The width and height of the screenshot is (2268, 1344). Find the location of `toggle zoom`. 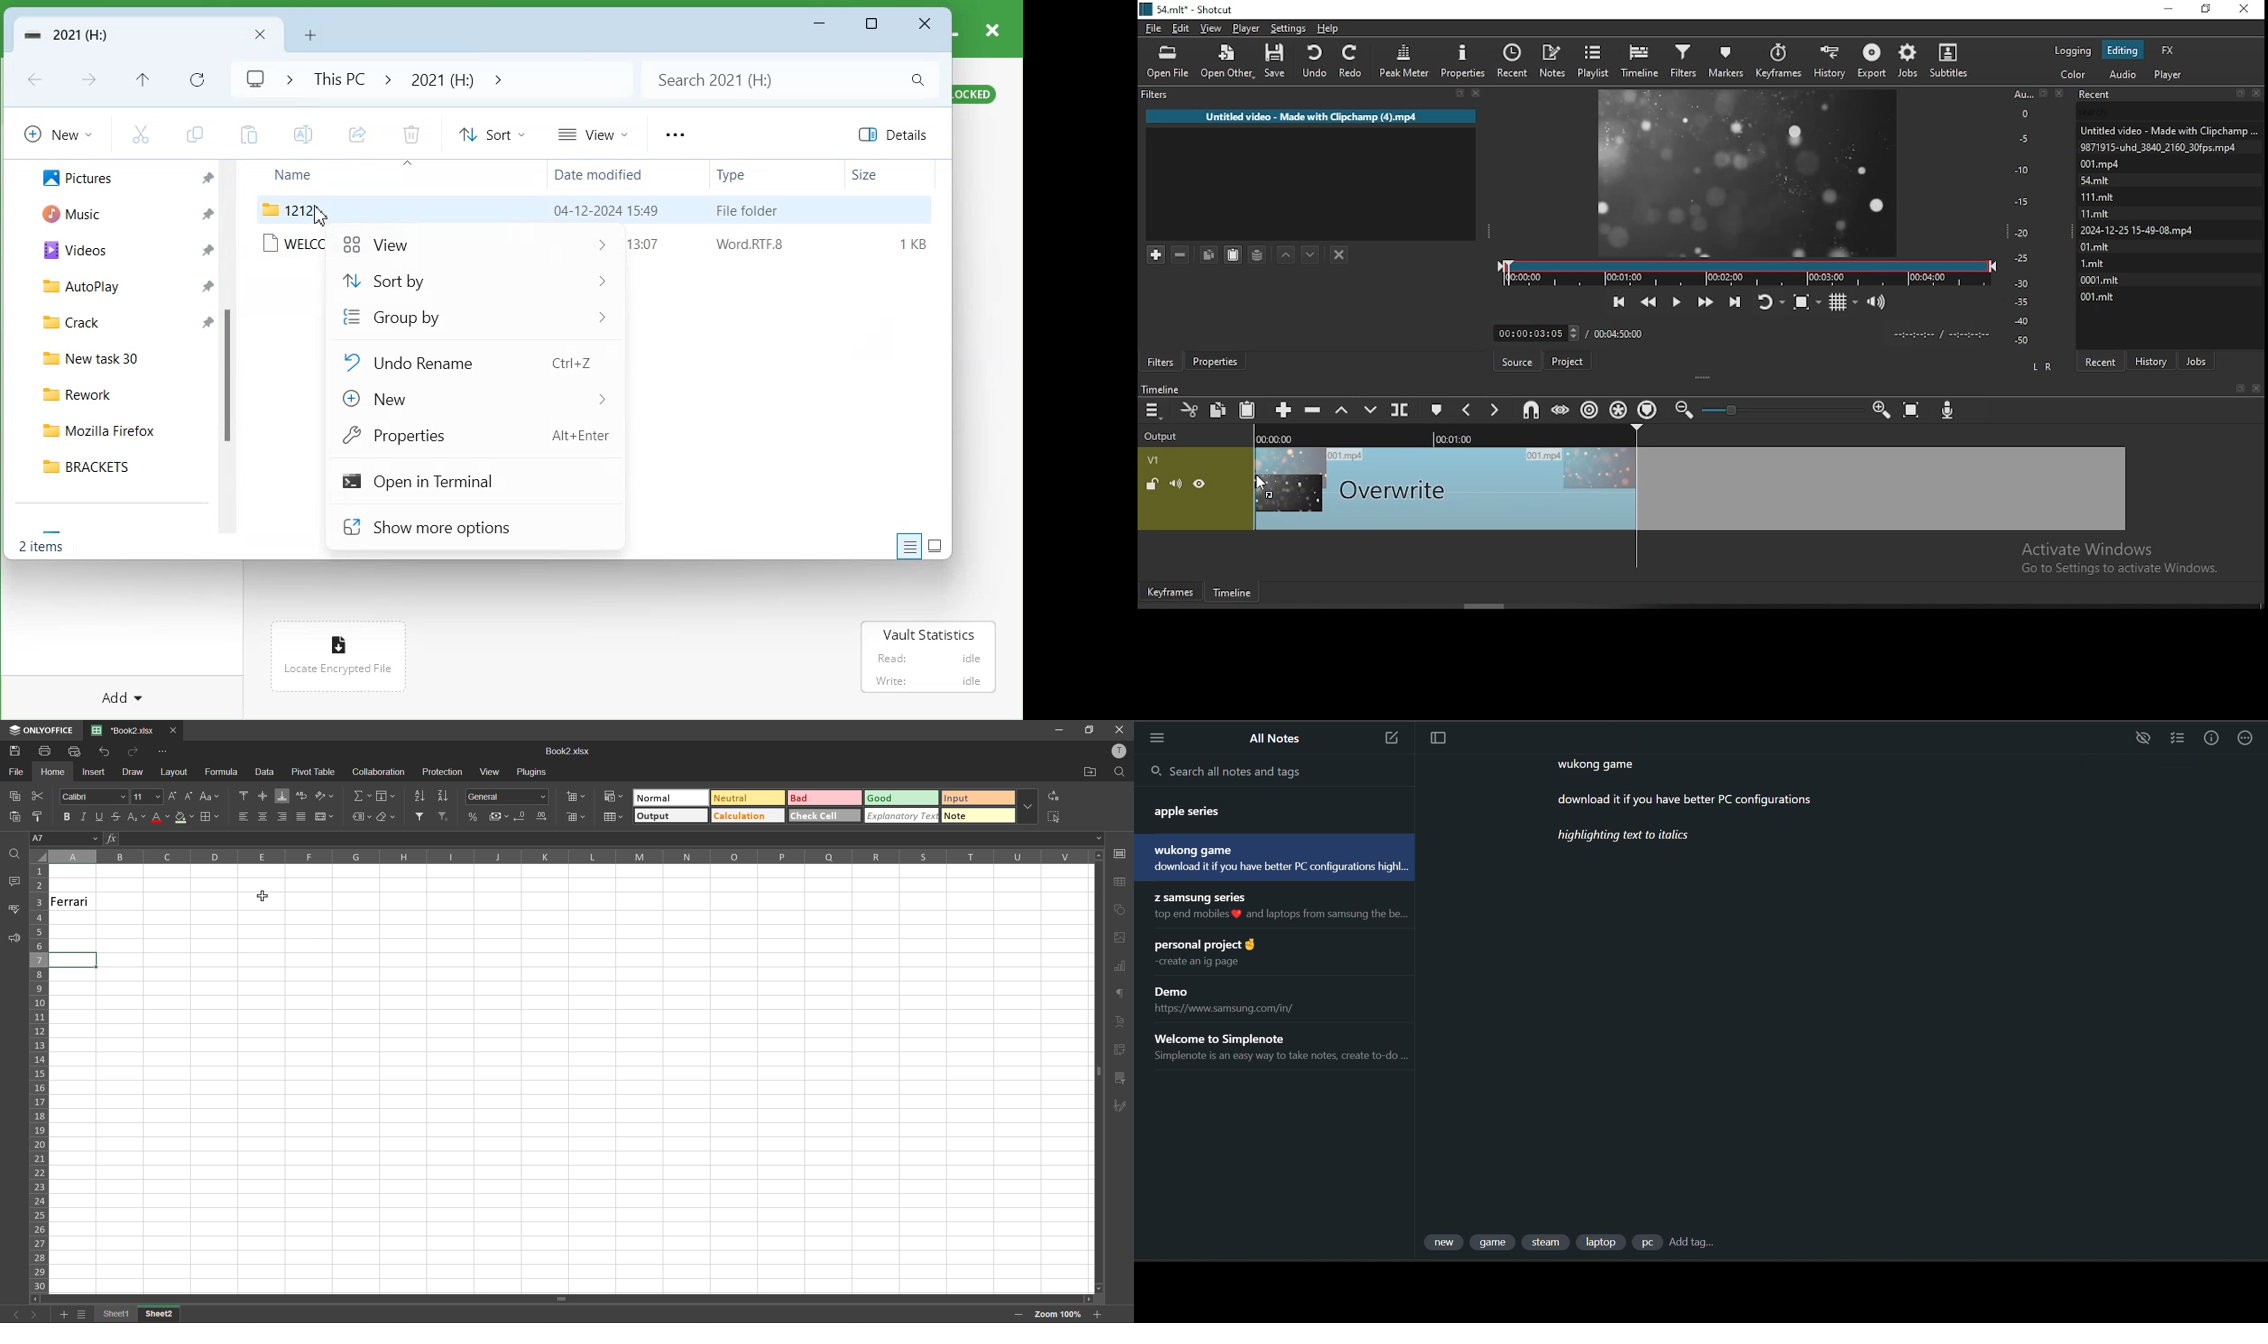

toggle zoom is located at coordinates (1807, 304).